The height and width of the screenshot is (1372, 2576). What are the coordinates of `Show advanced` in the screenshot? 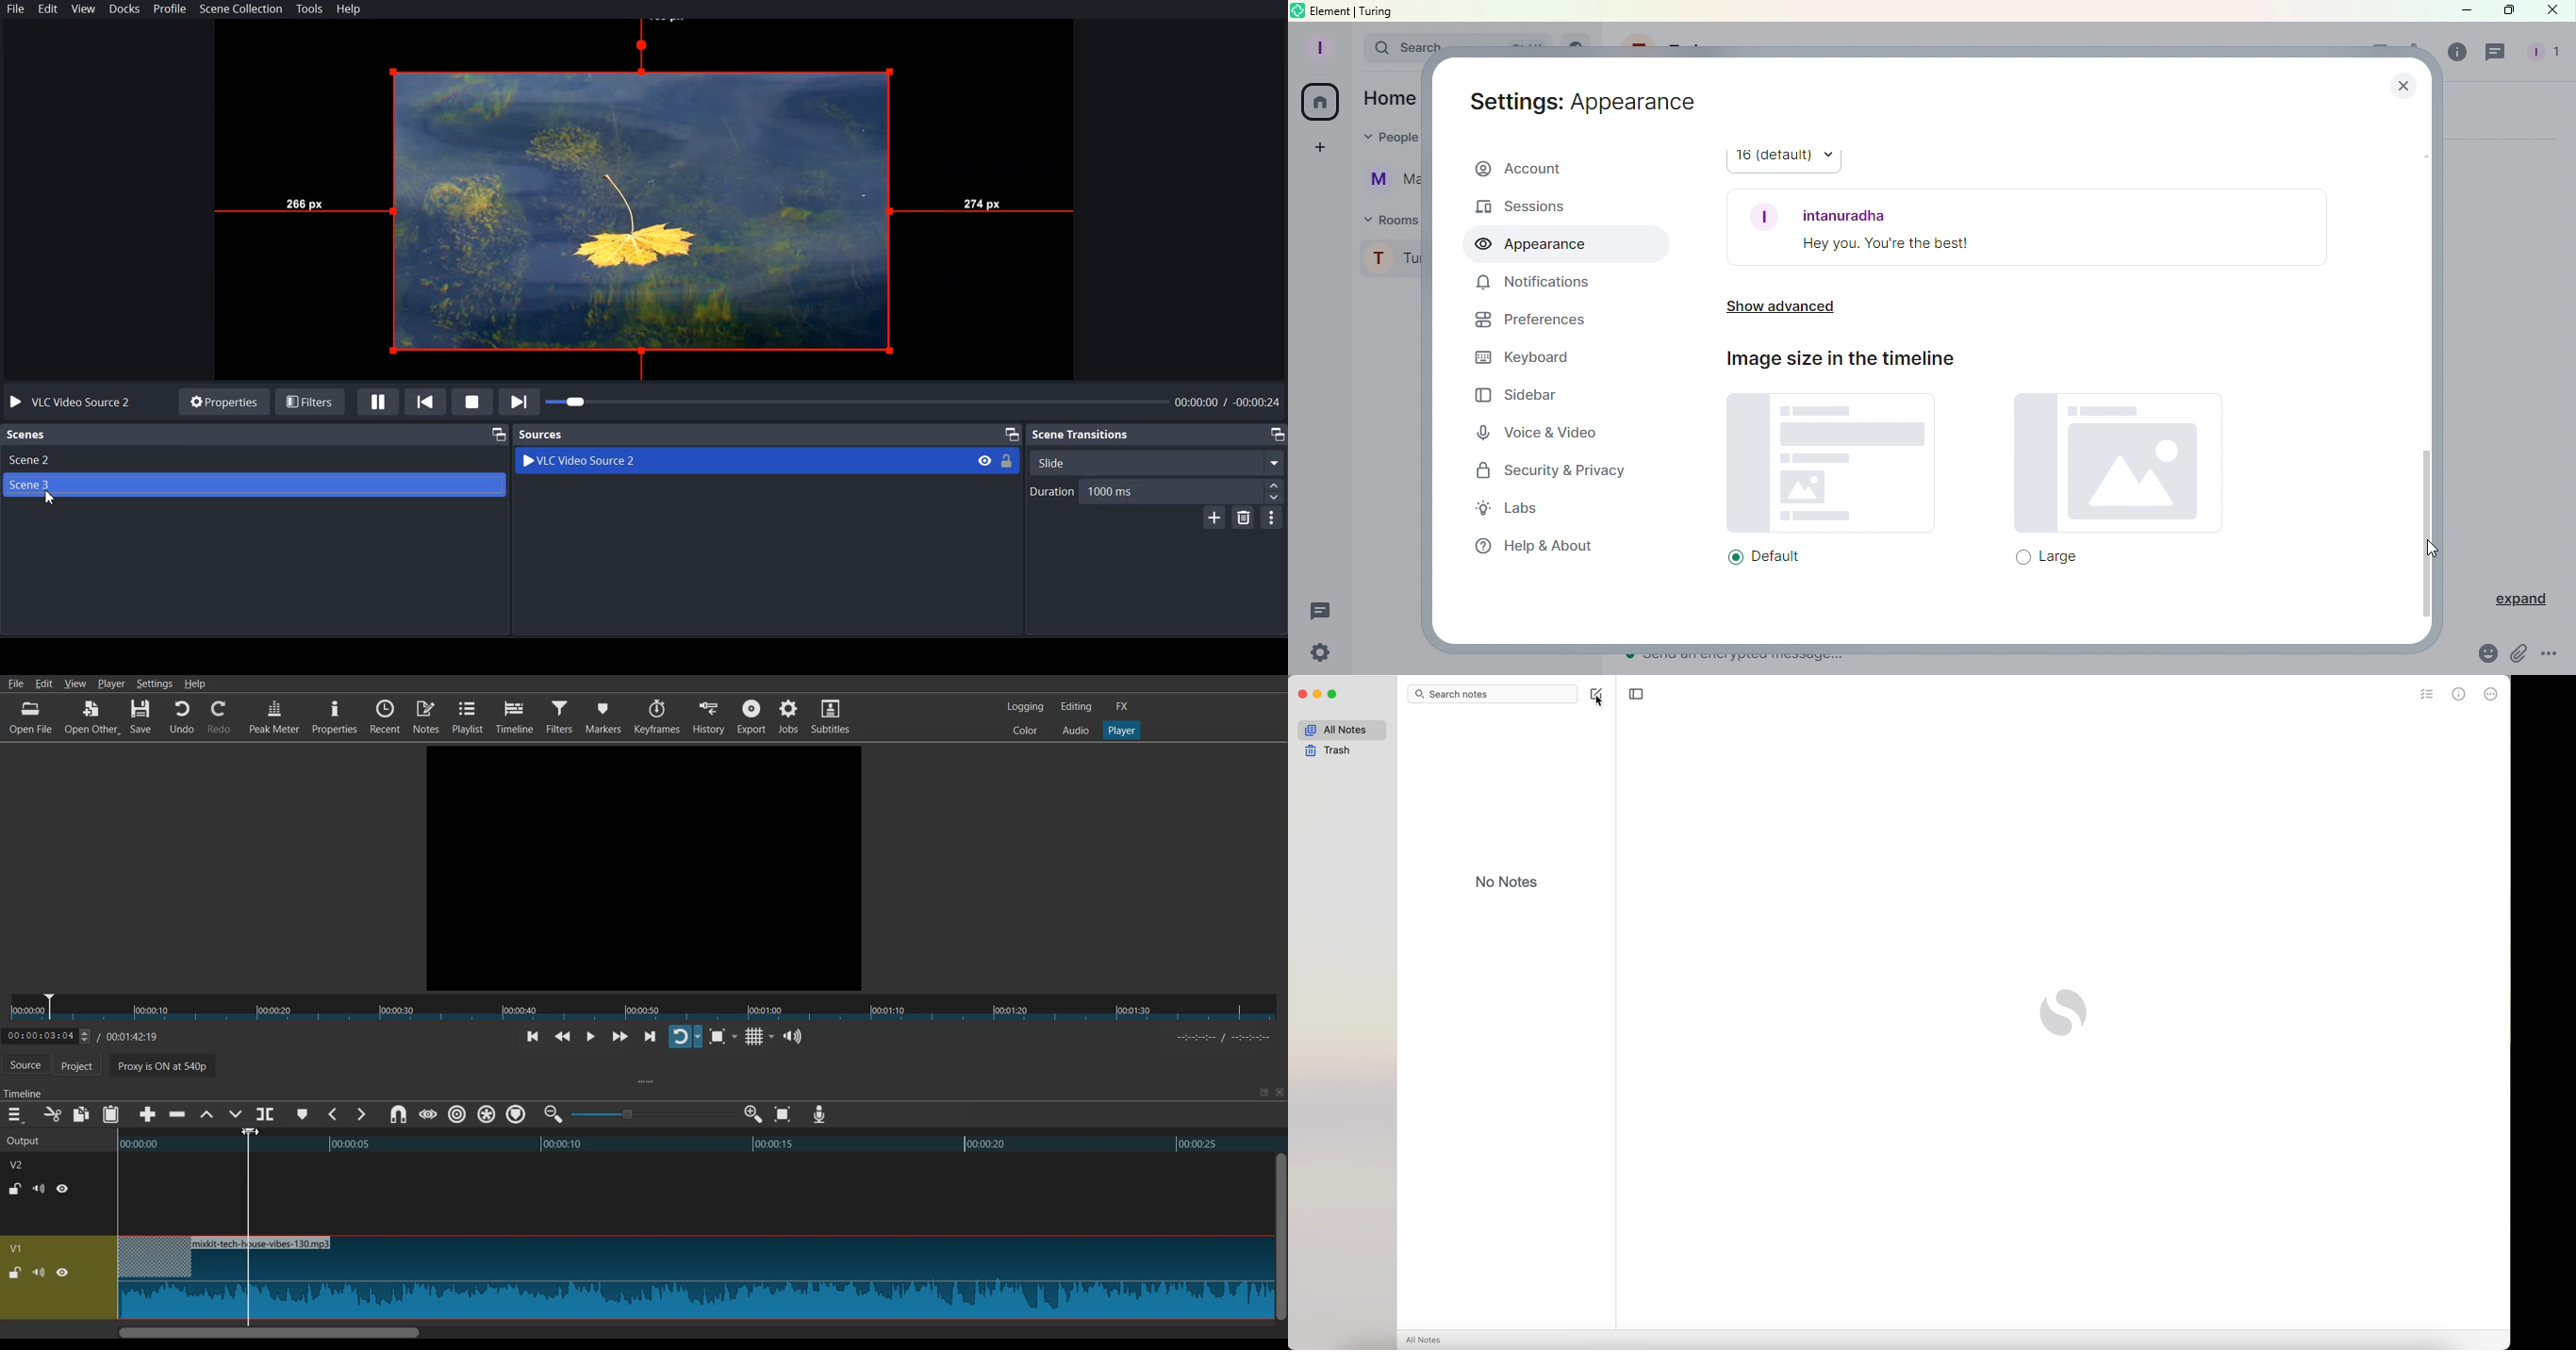 It's located at (1781, 306).